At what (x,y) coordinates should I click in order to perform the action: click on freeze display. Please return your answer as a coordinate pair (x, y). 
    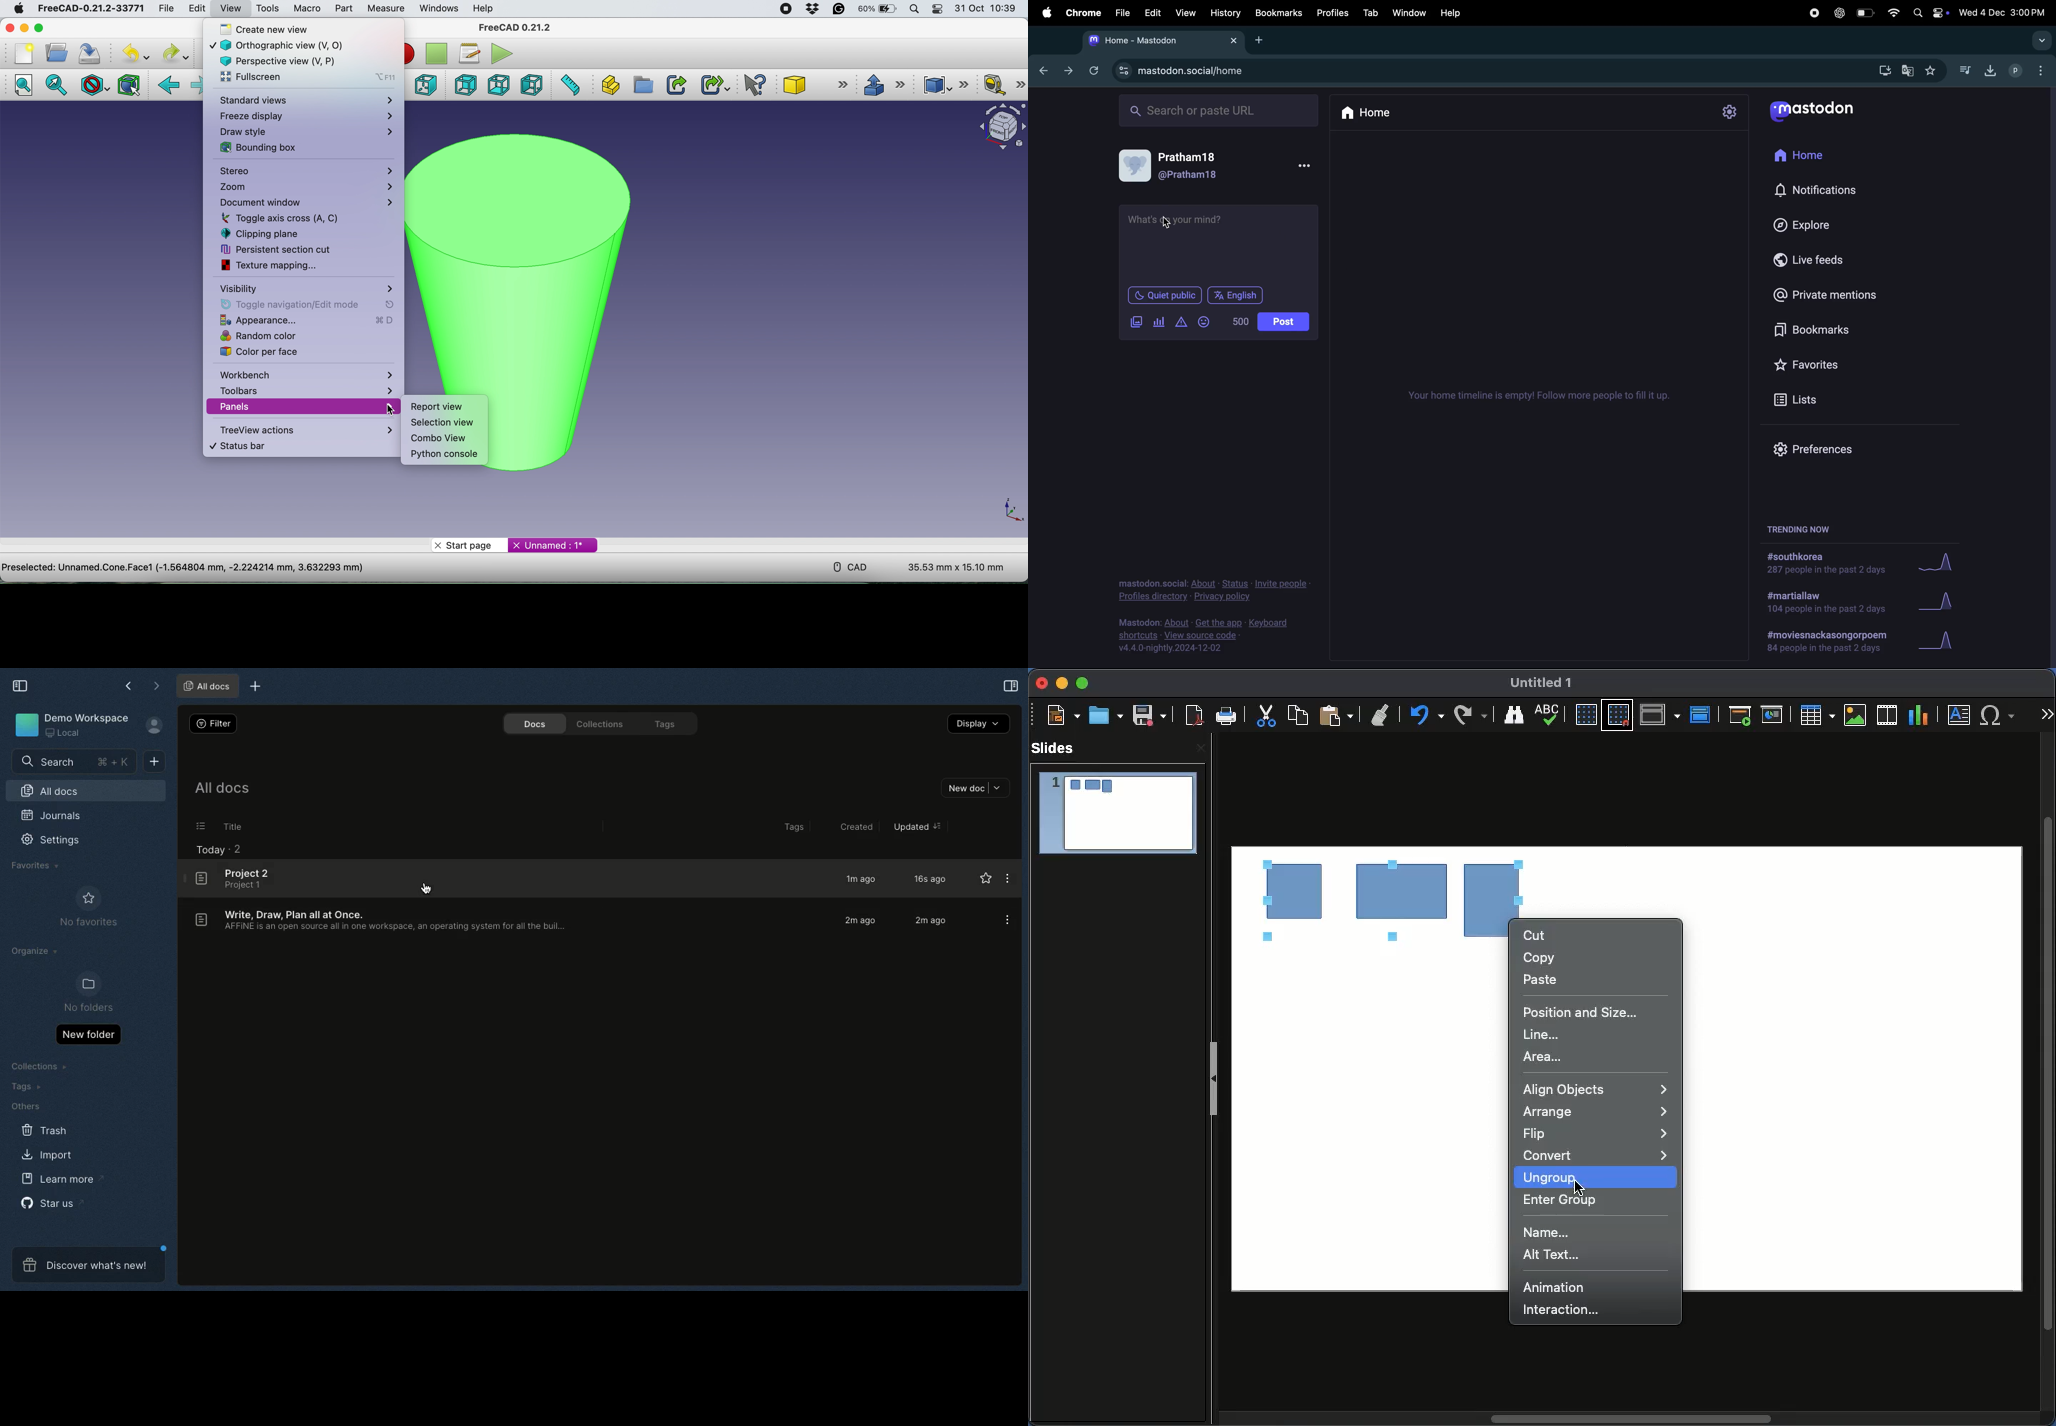
    Looking at the image, I should click on (305, 116).